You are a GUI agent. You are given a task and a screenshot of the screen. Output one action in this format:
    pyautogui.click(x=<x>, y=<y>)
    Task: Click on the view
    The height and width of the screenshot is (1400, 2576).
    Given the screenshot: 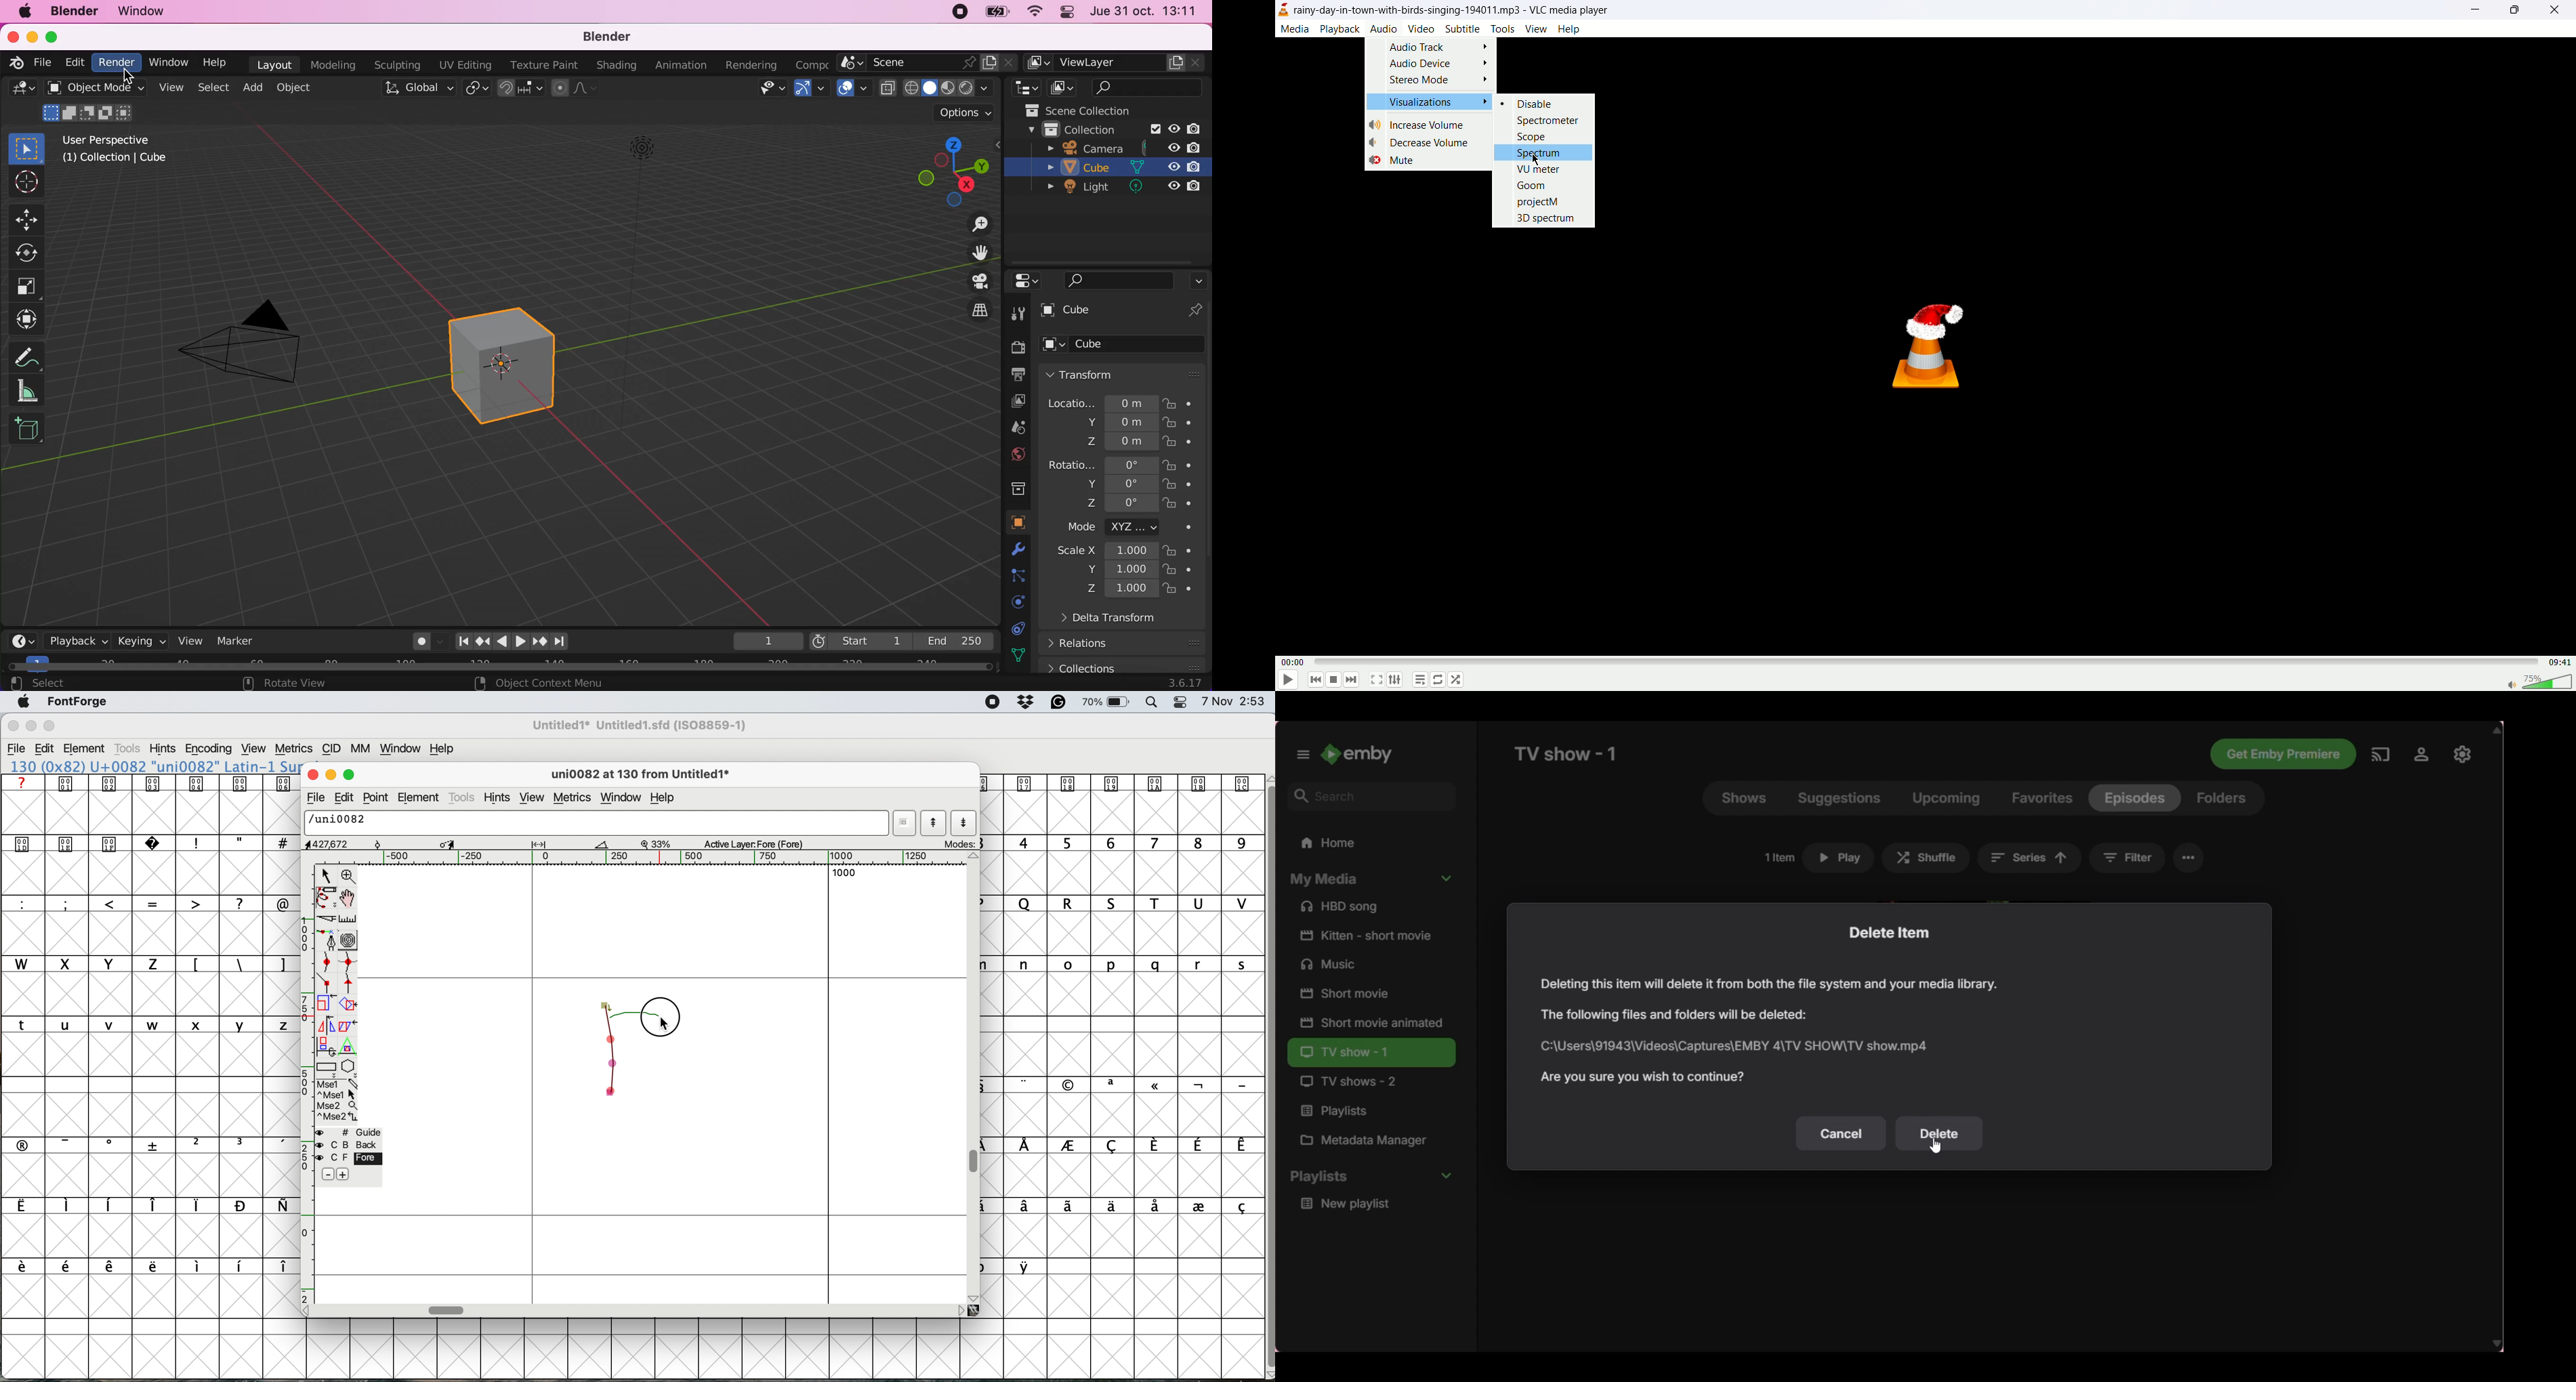 What is the action you would take?
    pyautogui.click(x=256, y=749)
    